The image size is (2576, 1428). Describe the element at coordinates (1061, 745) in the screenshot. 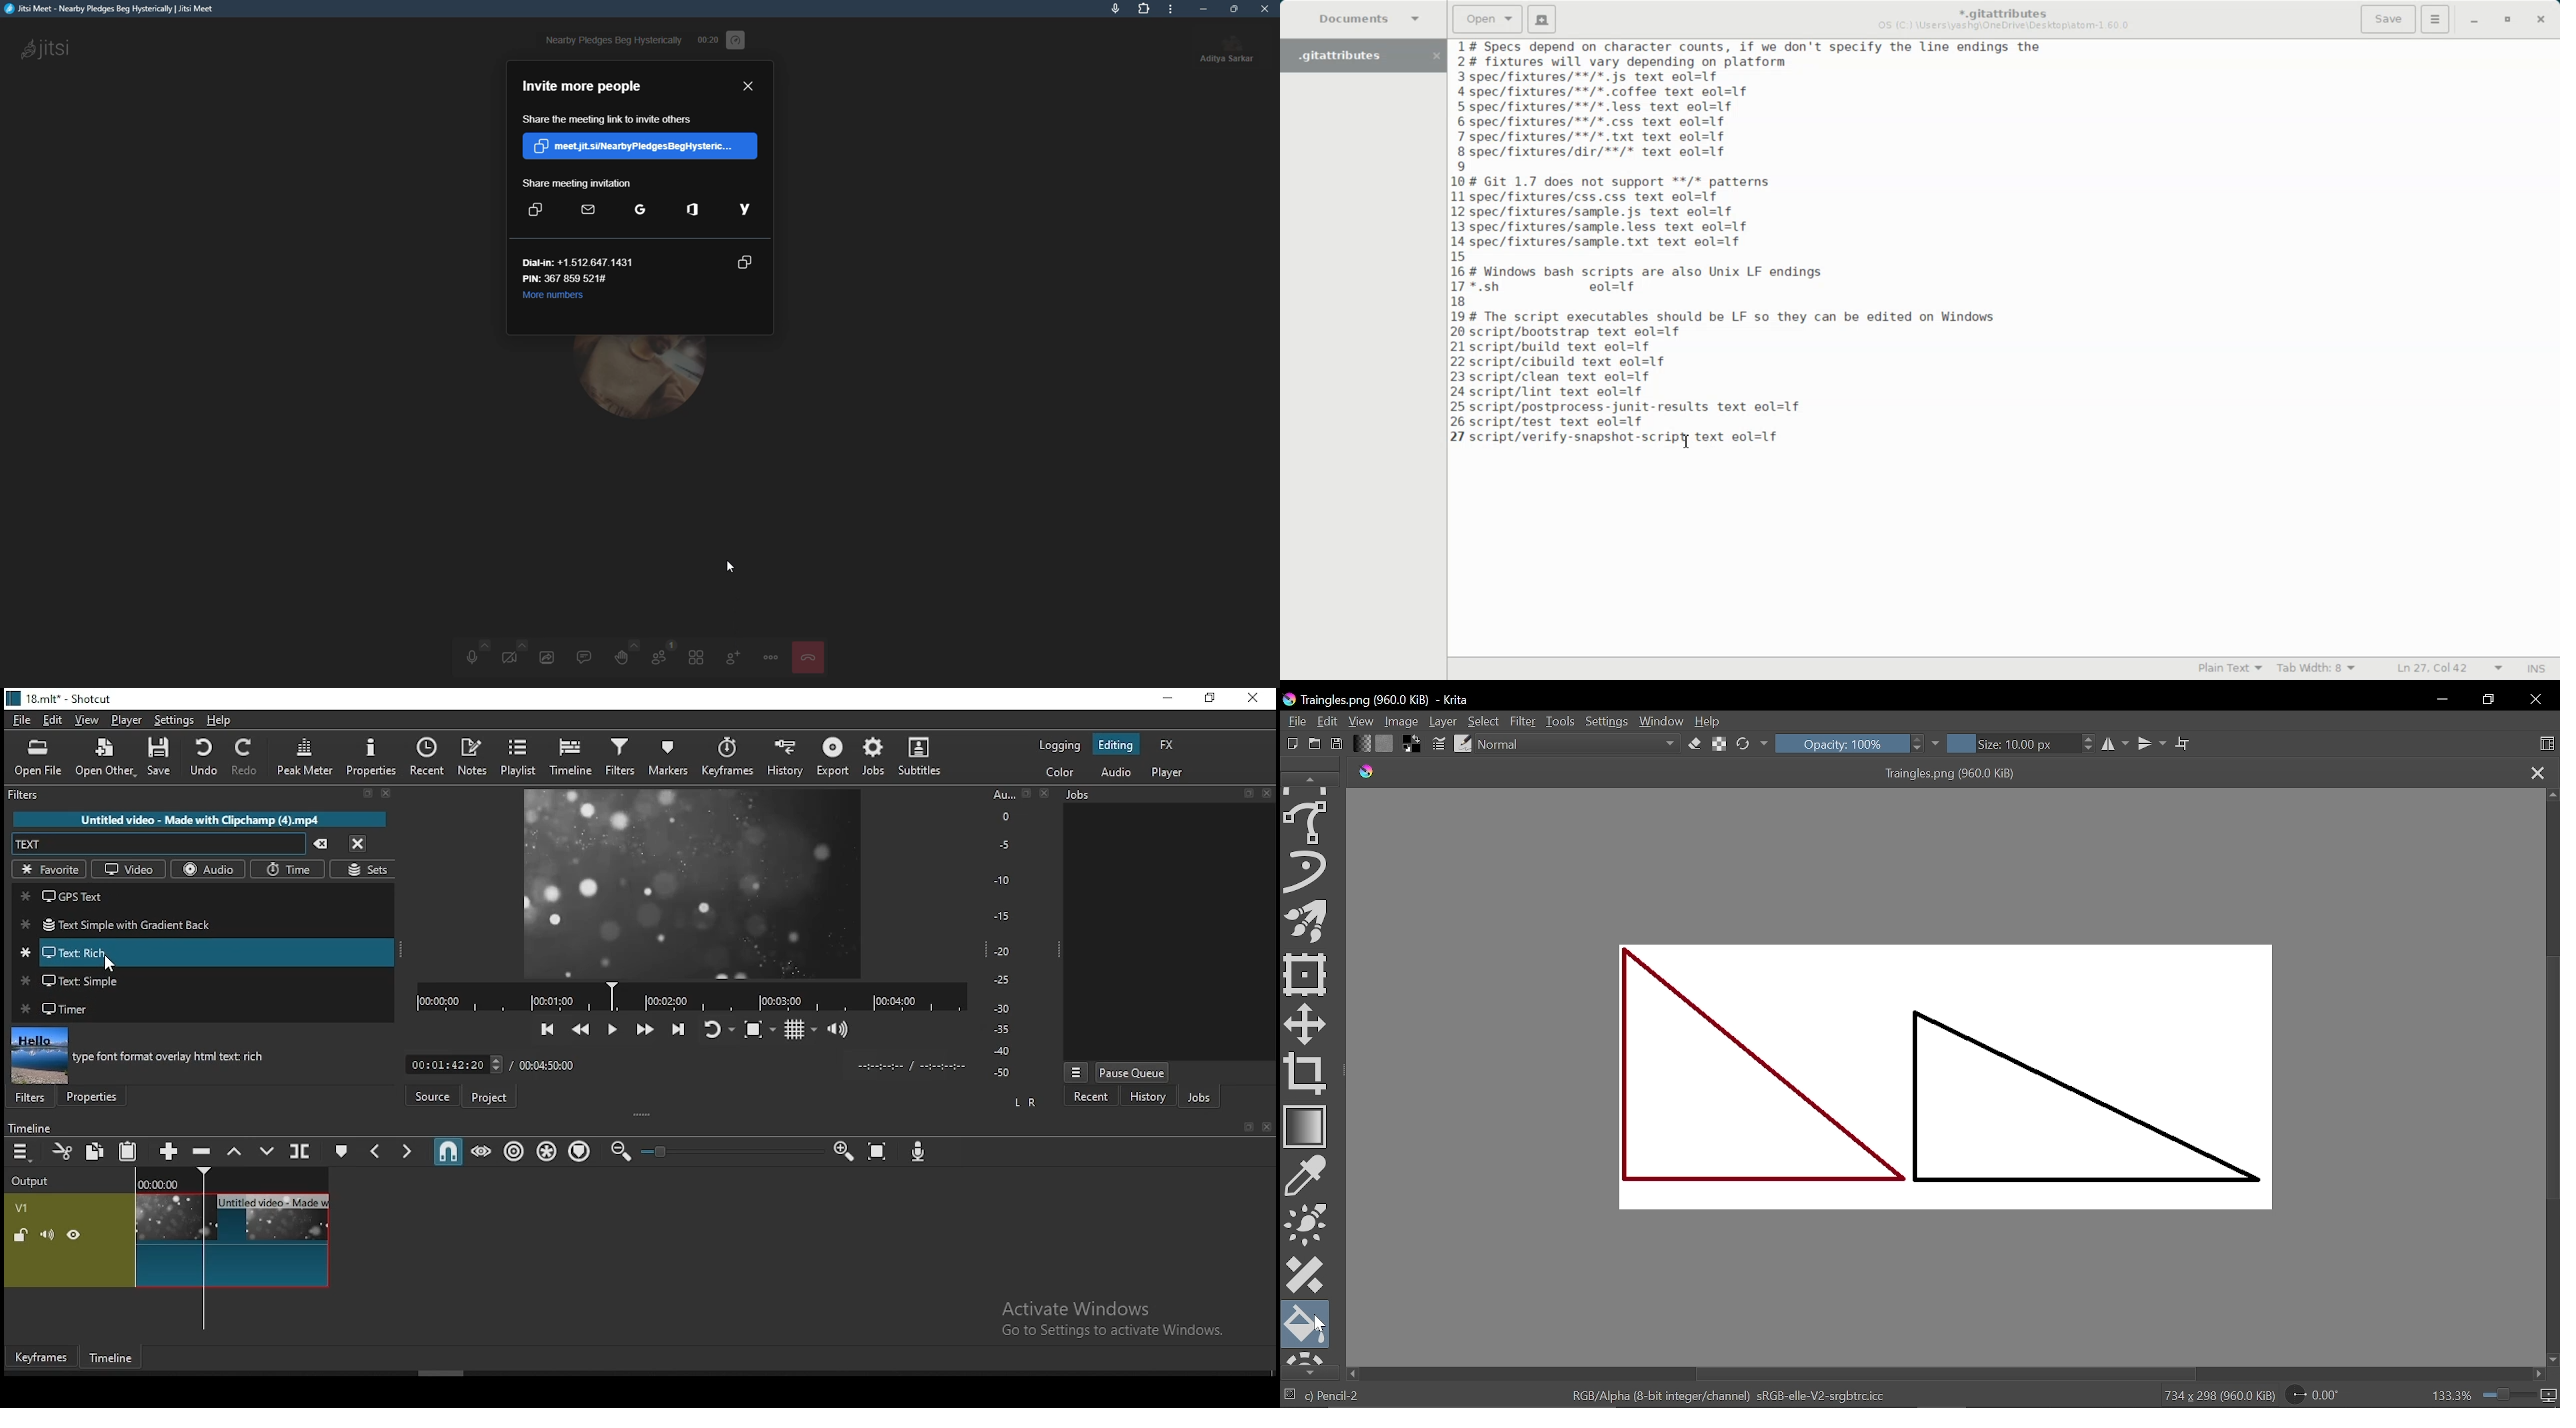

I see `logging` at that location.